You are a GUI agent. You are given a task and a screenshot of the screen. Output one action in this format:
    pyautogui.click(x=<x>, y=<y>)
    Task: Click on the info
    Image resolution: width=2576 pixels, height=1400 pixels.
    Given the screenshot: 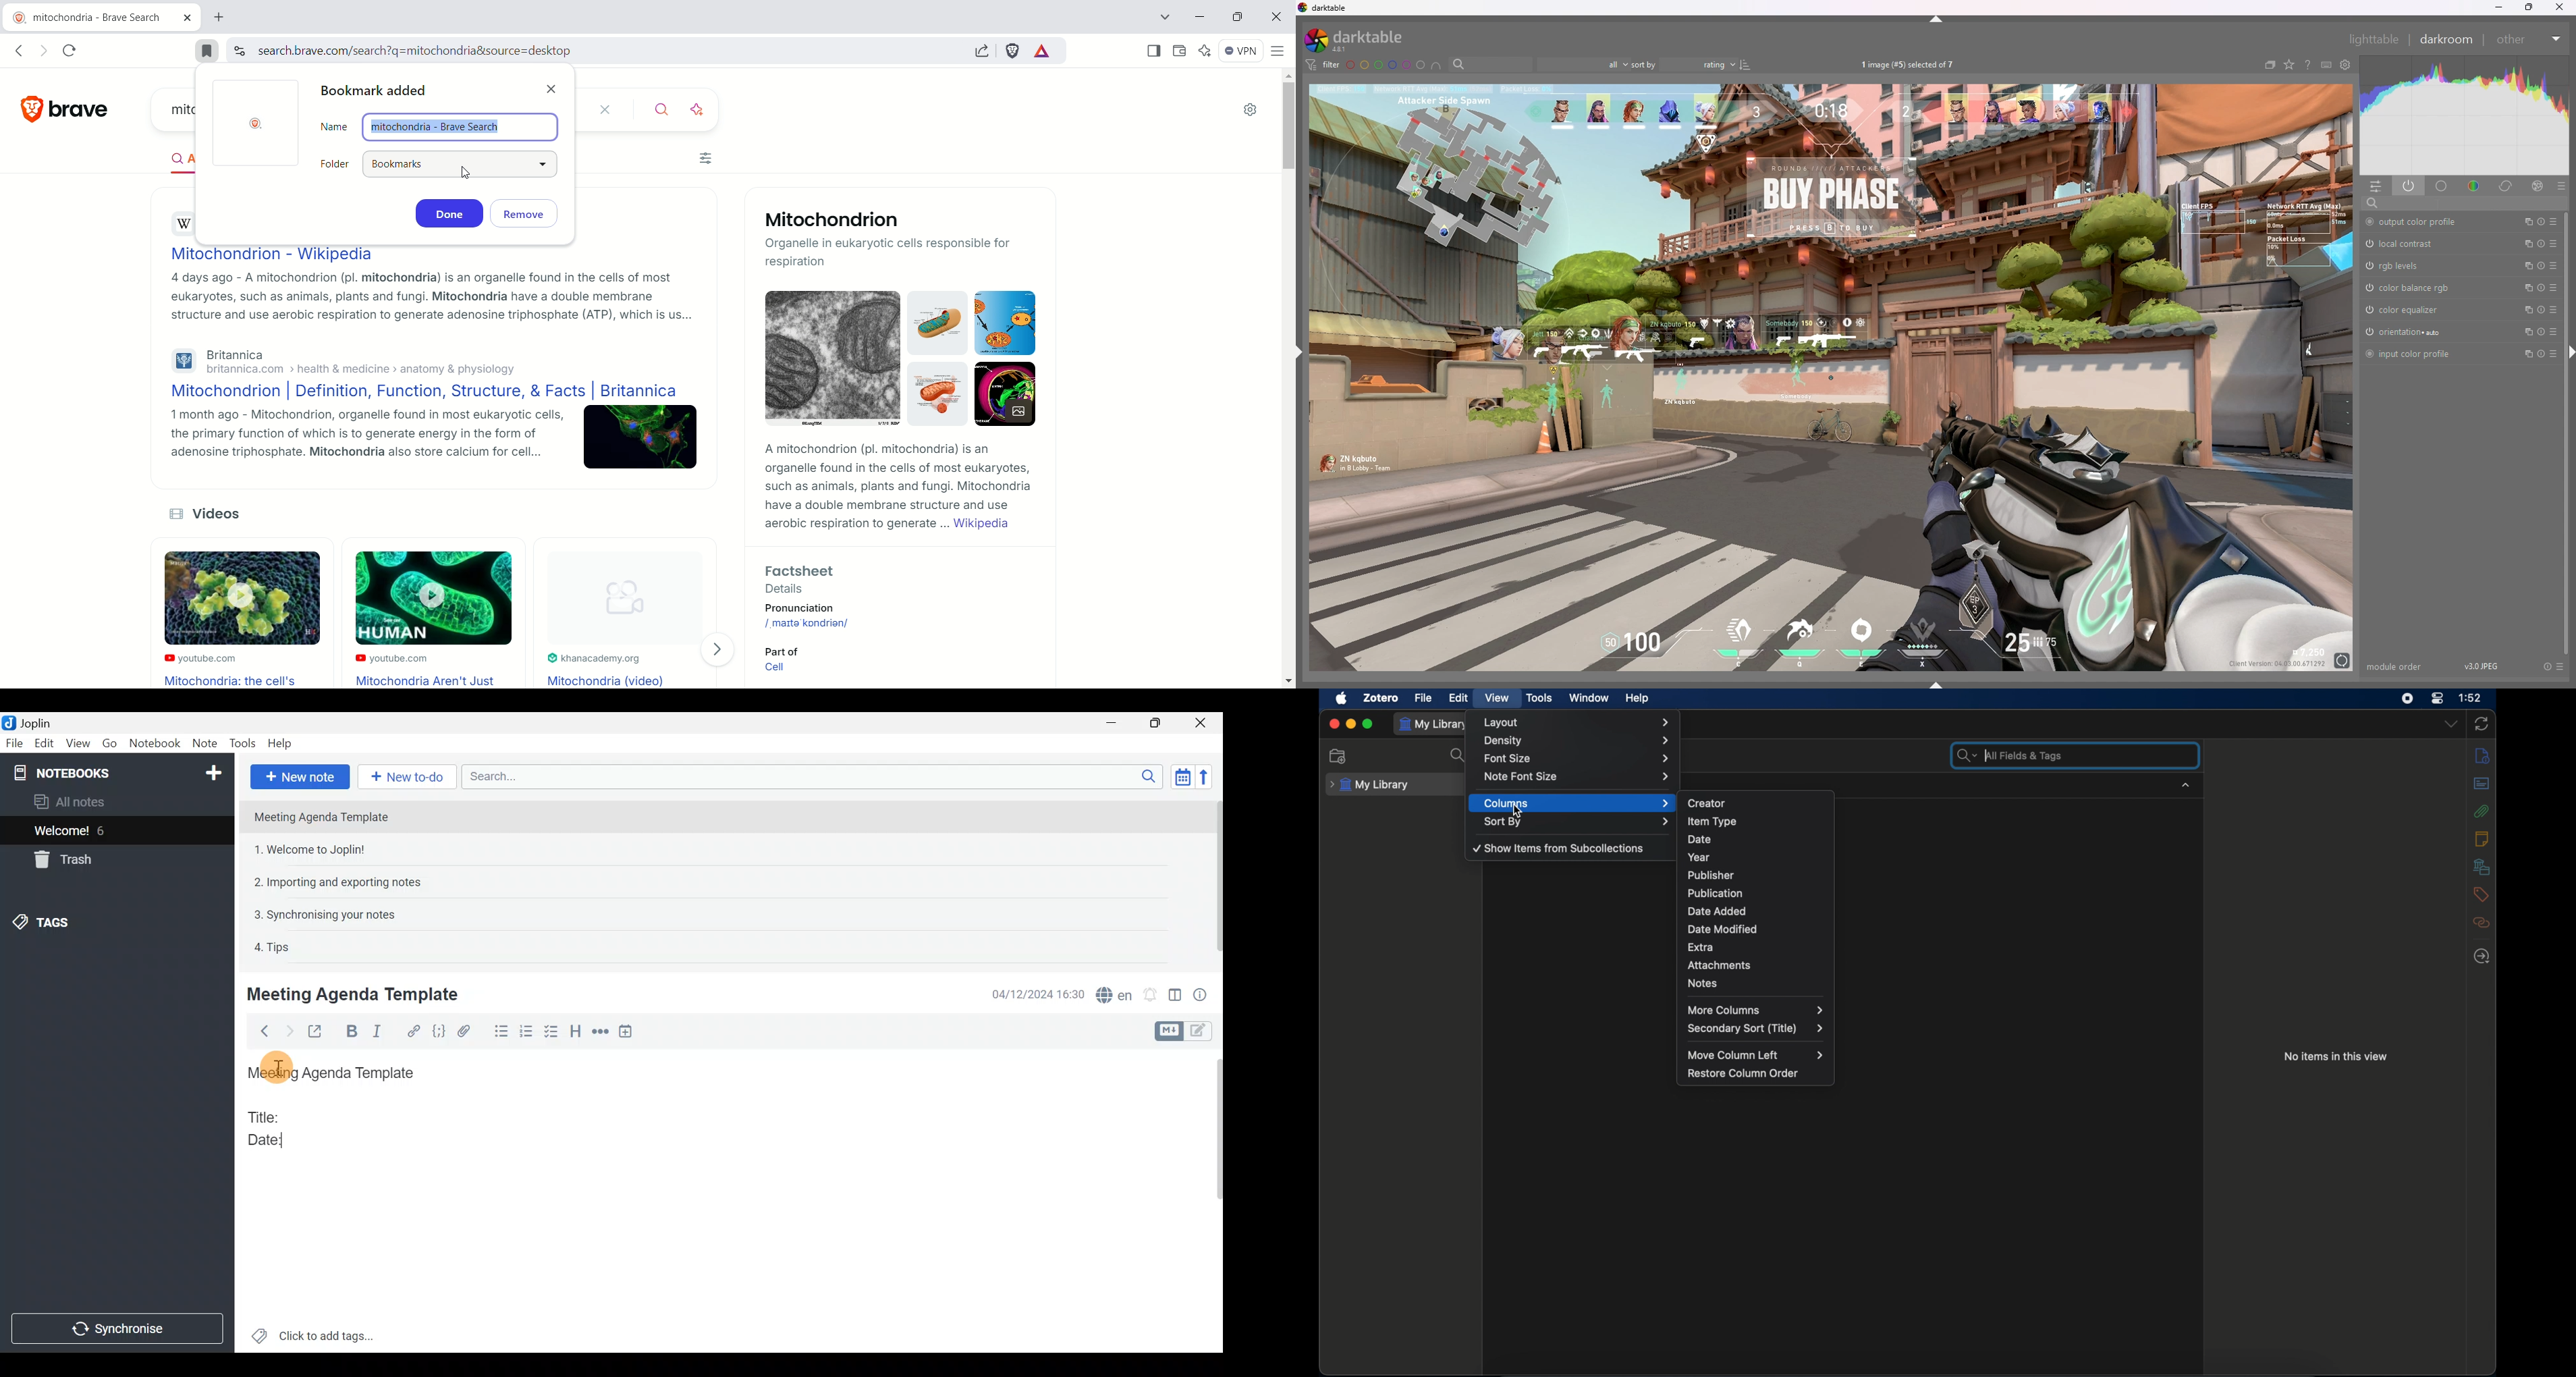 What is the action you would take?
    pyautogui.click(x=2483, y=755)
    